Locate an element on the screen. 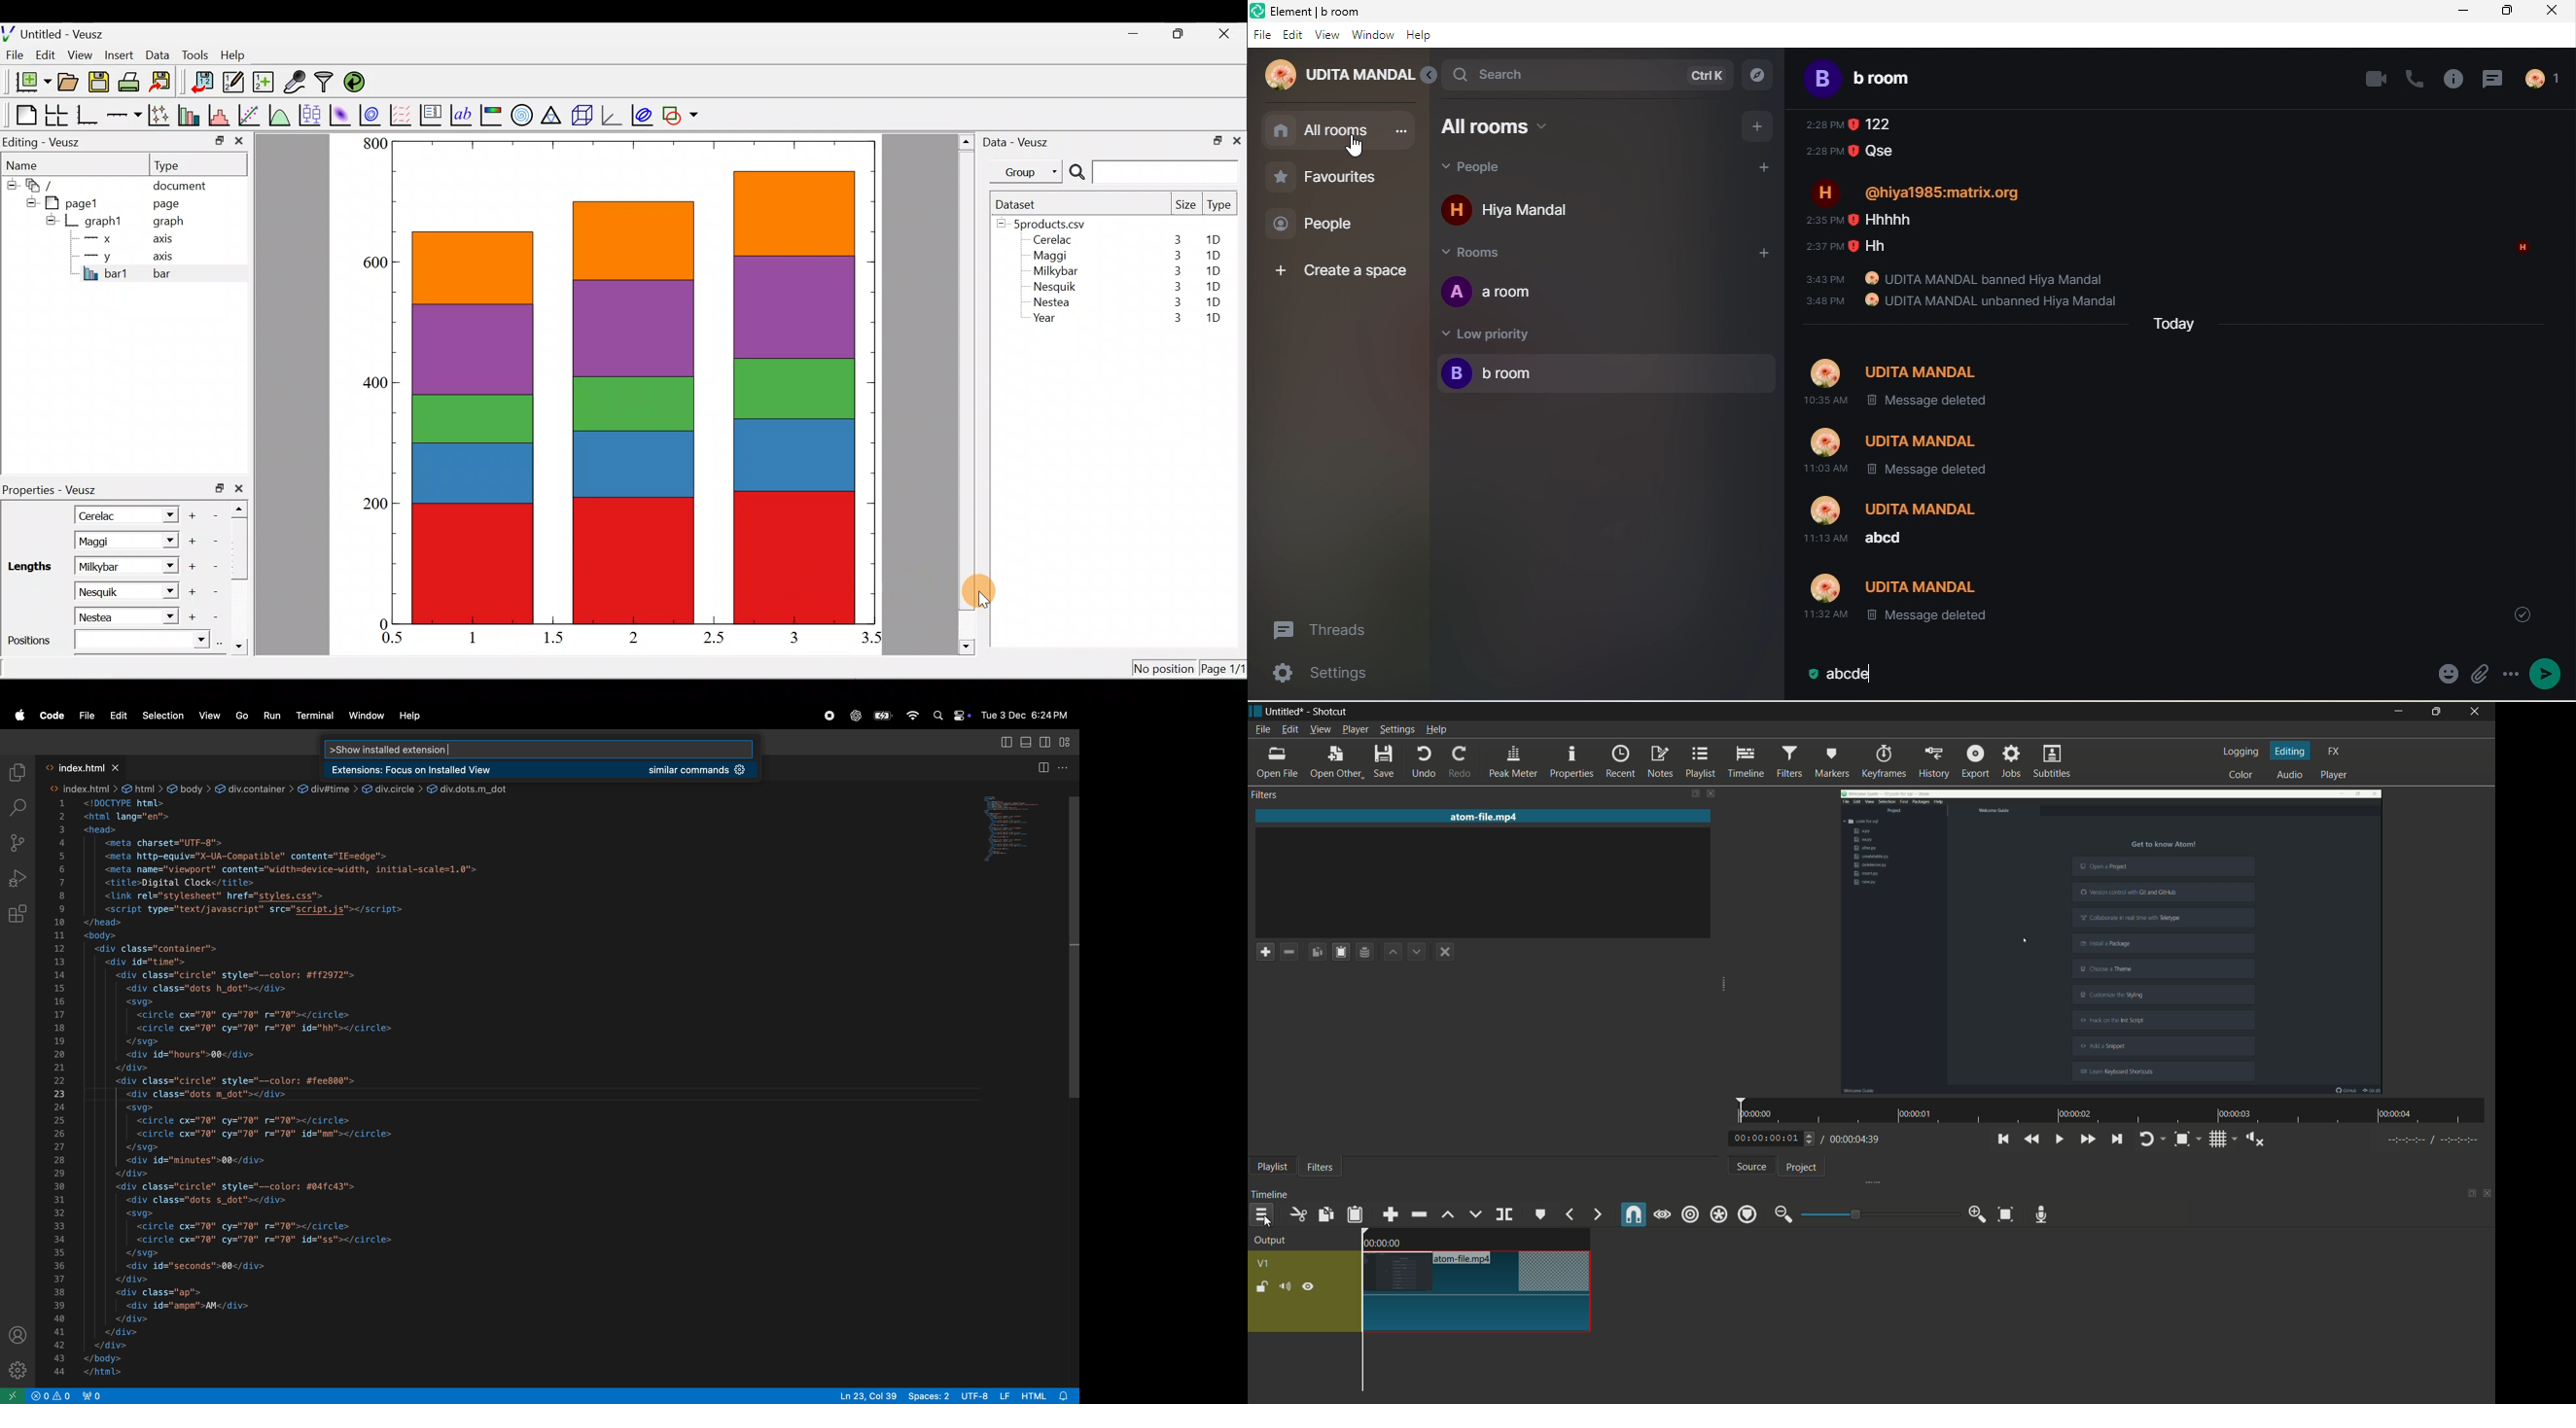 This screenshot has width=2576, height=1428. save is located at coordinates (1385, 762).